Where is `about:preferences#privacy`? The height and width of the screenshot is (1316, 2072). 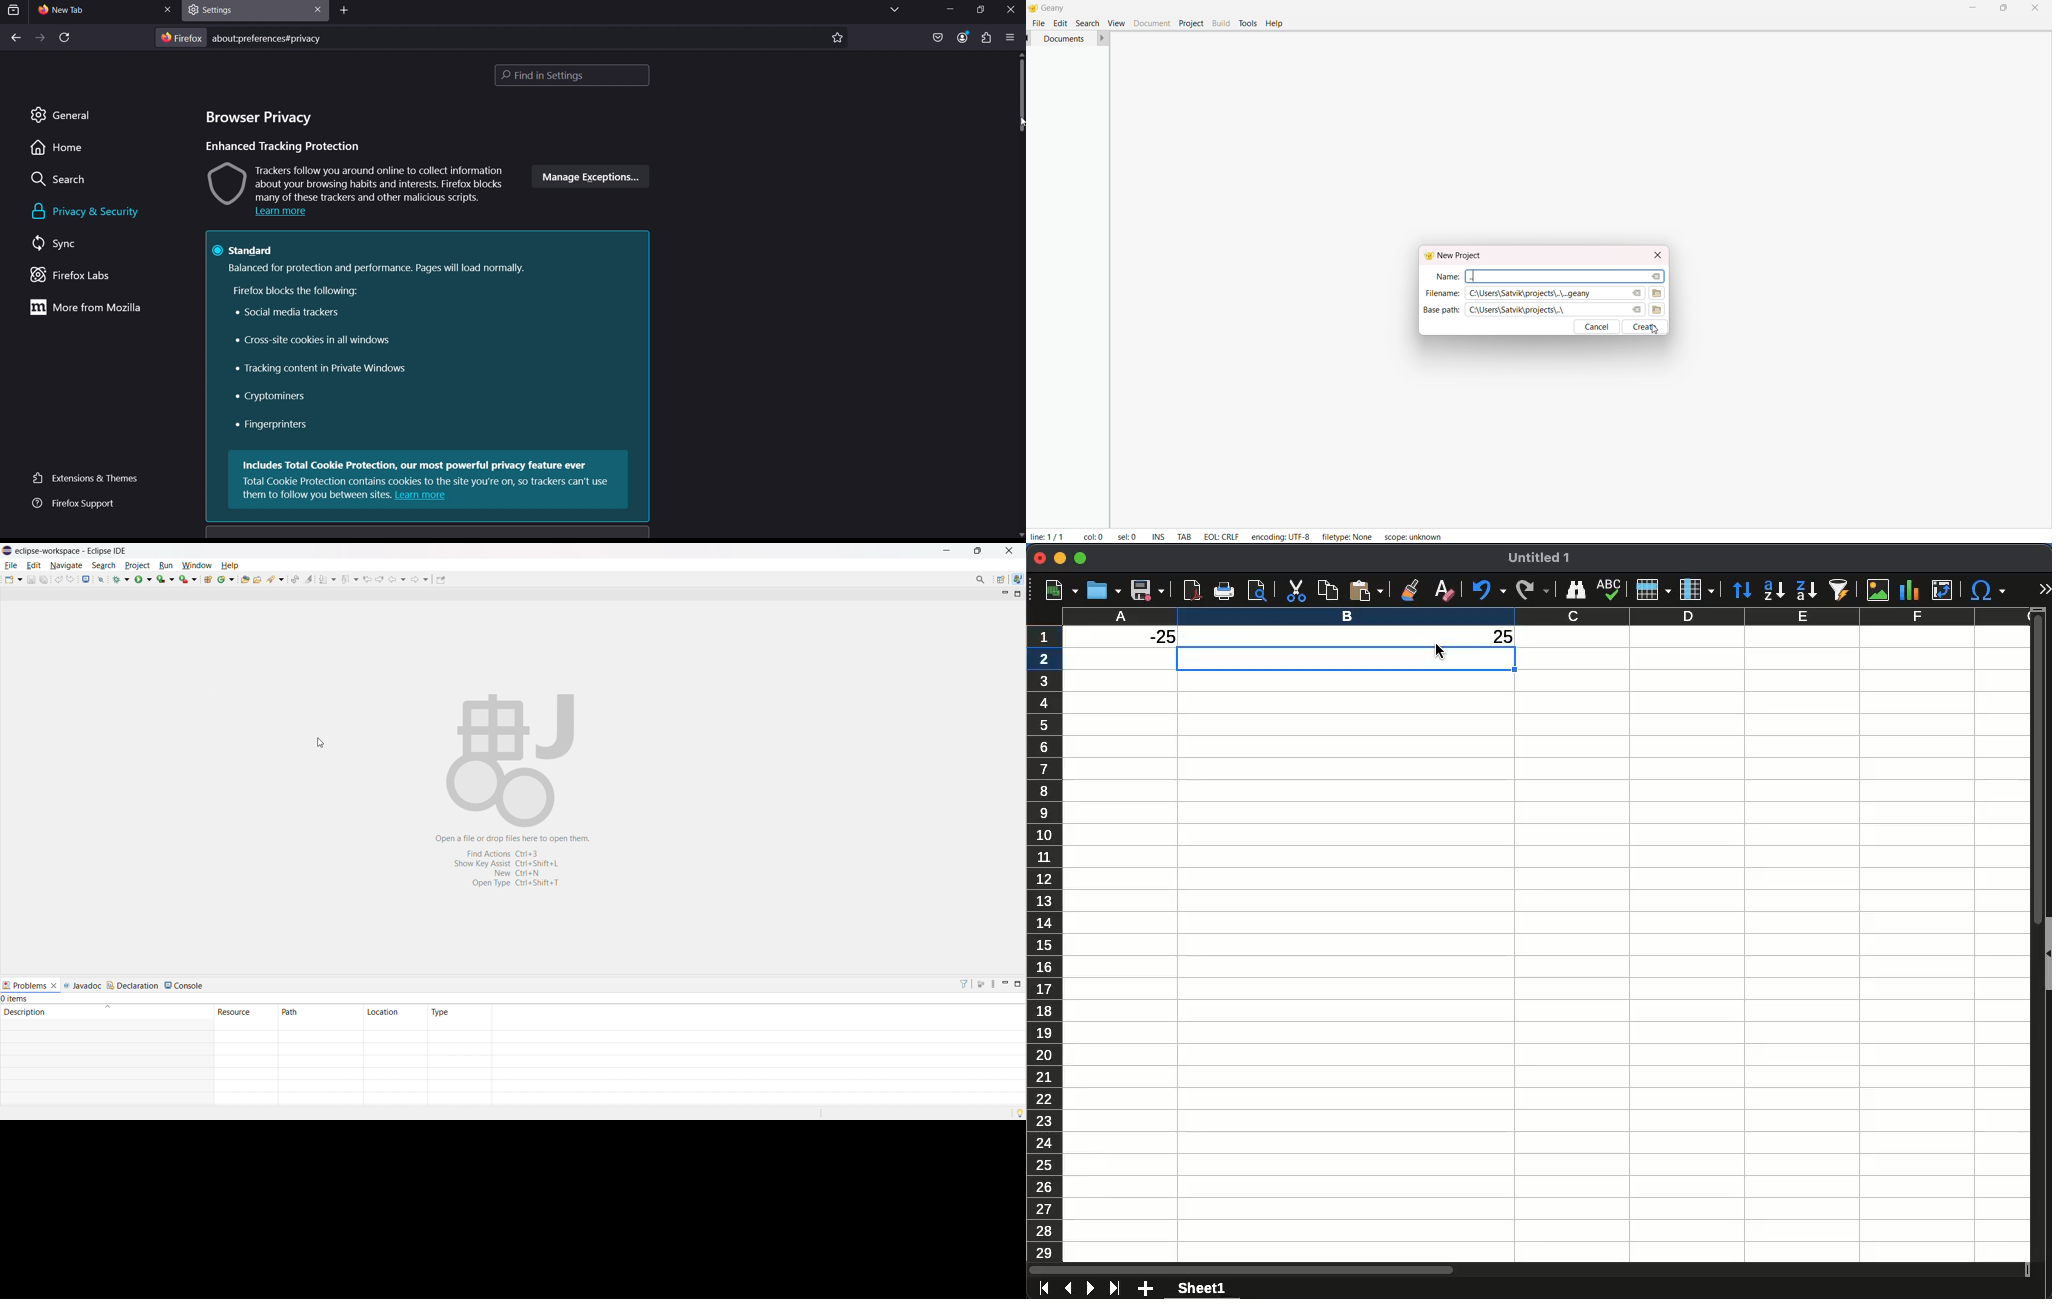 about:preferences#privacy is located at coordinates (273, 37).